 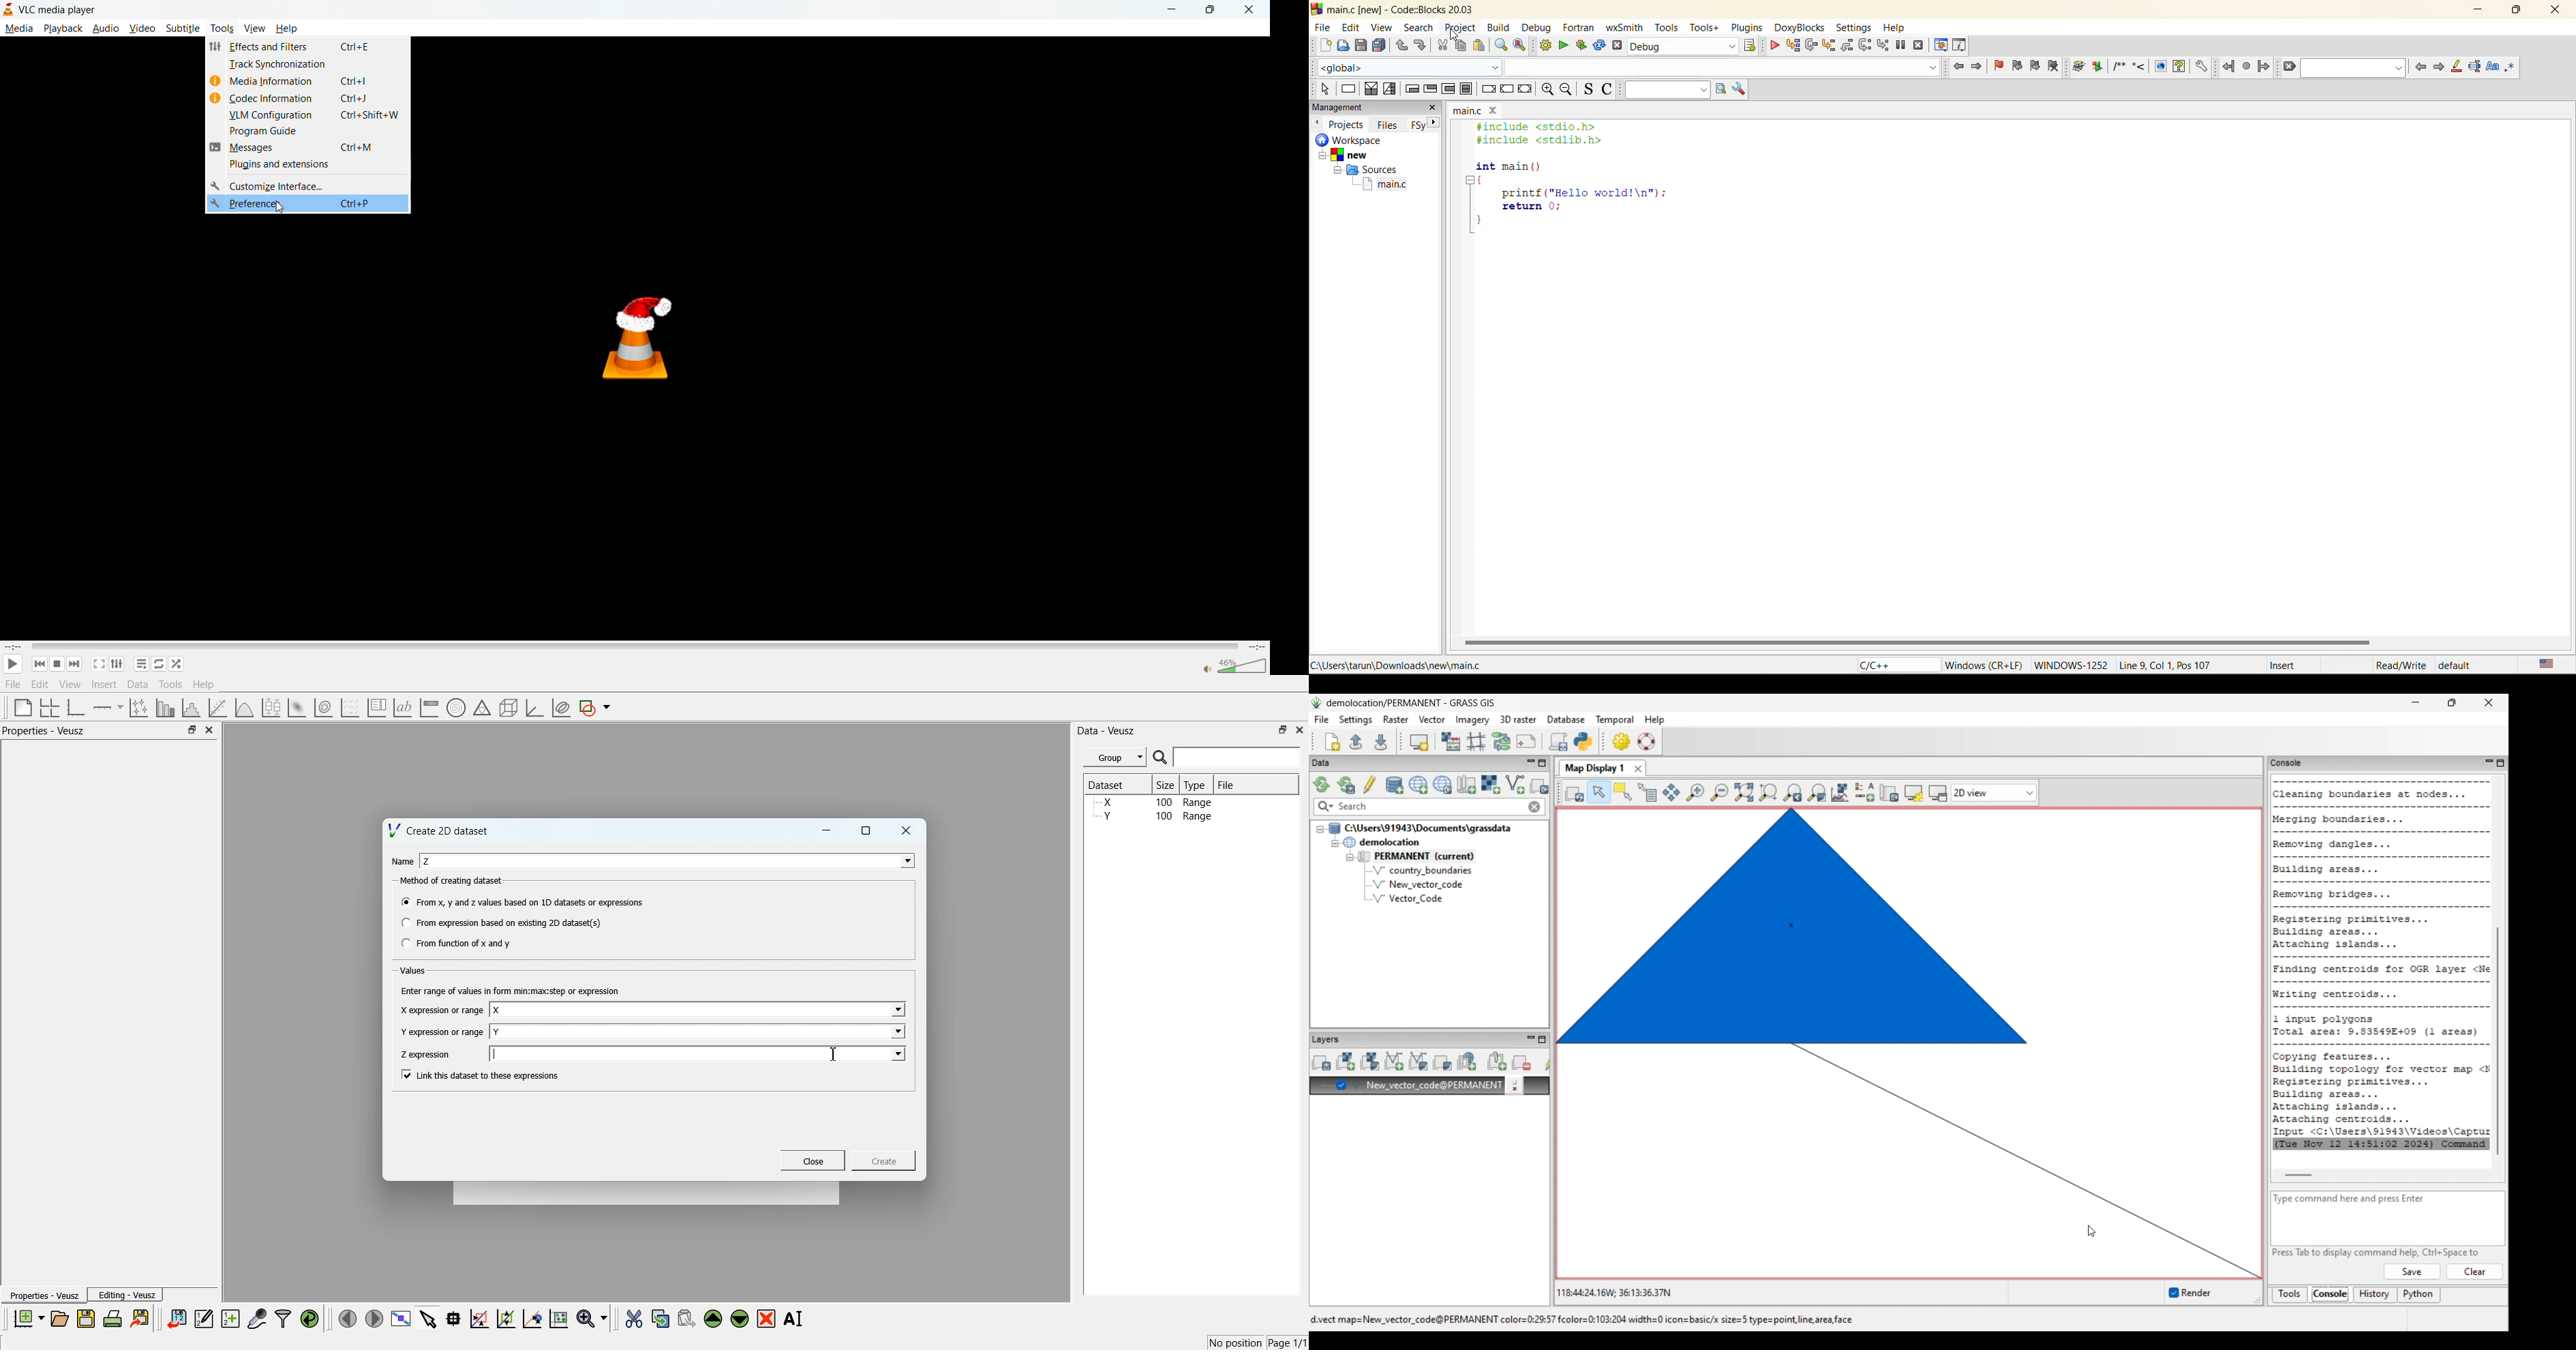 What do you see at coordinates (1941, 46) in the screenshot?
I see `debugging windows` at bounding box center [1941, 46].